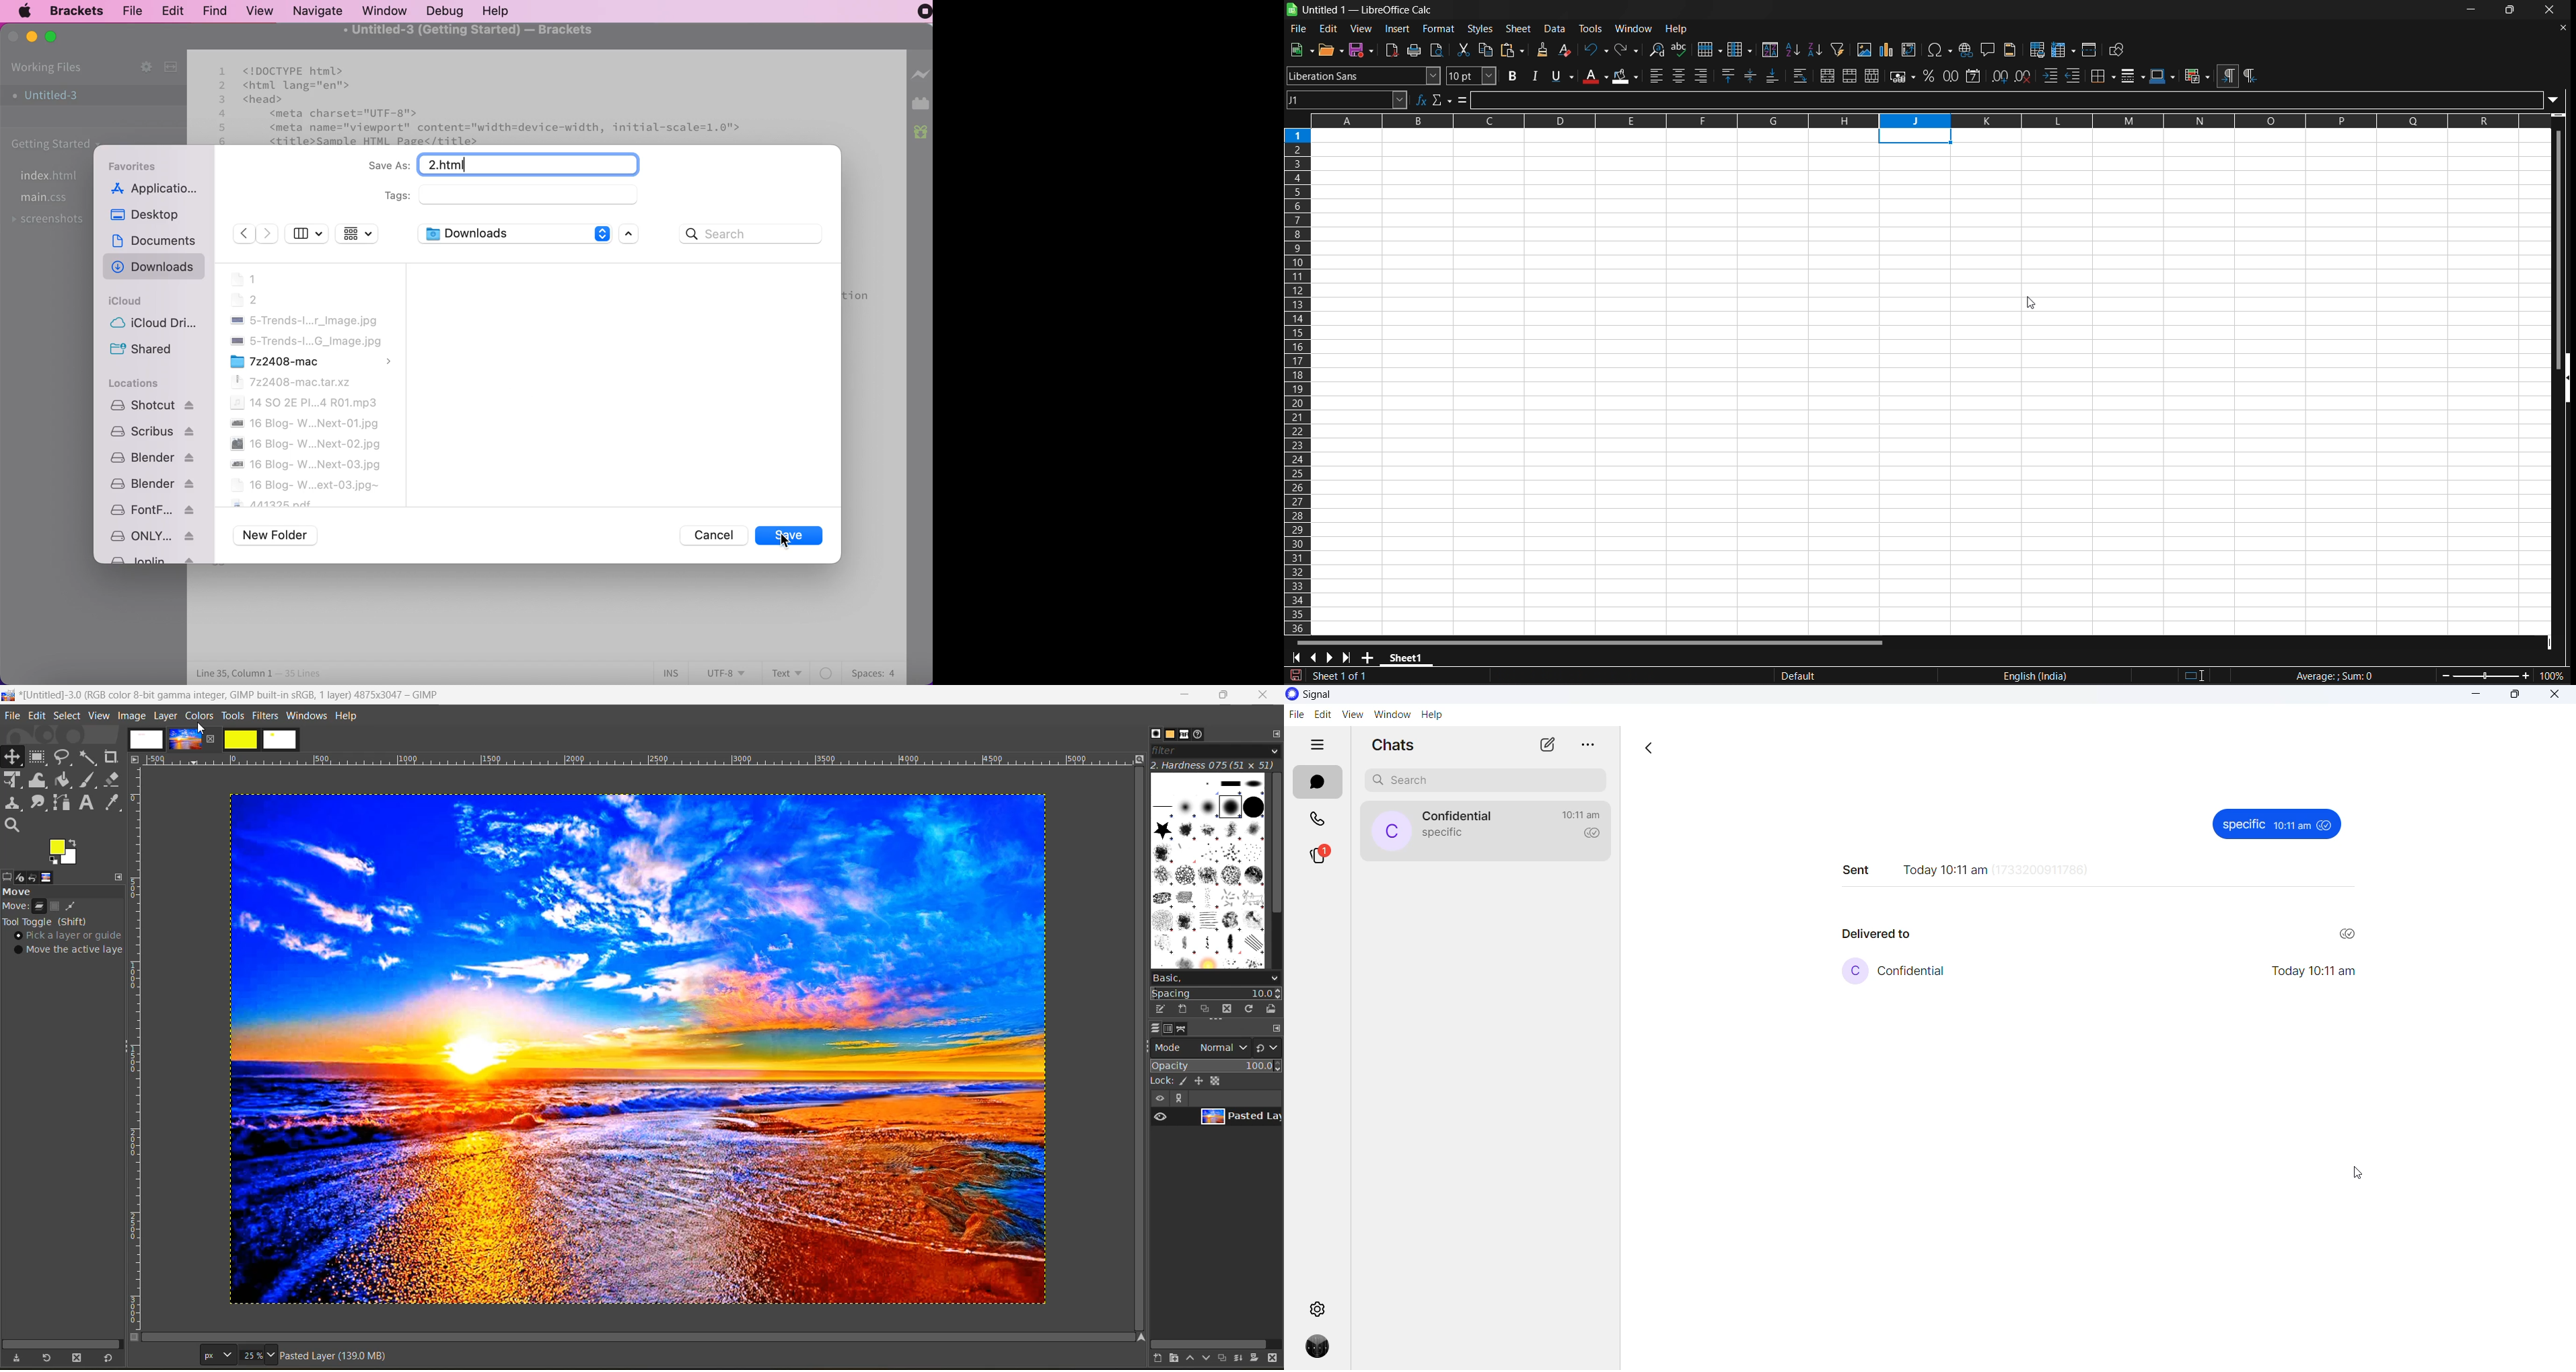 This screenshot has width=2576, height=1372. What do you see at coordinates (1704, 75) in the screenshot?
I see `align right` at bounding box center [1704, 75].